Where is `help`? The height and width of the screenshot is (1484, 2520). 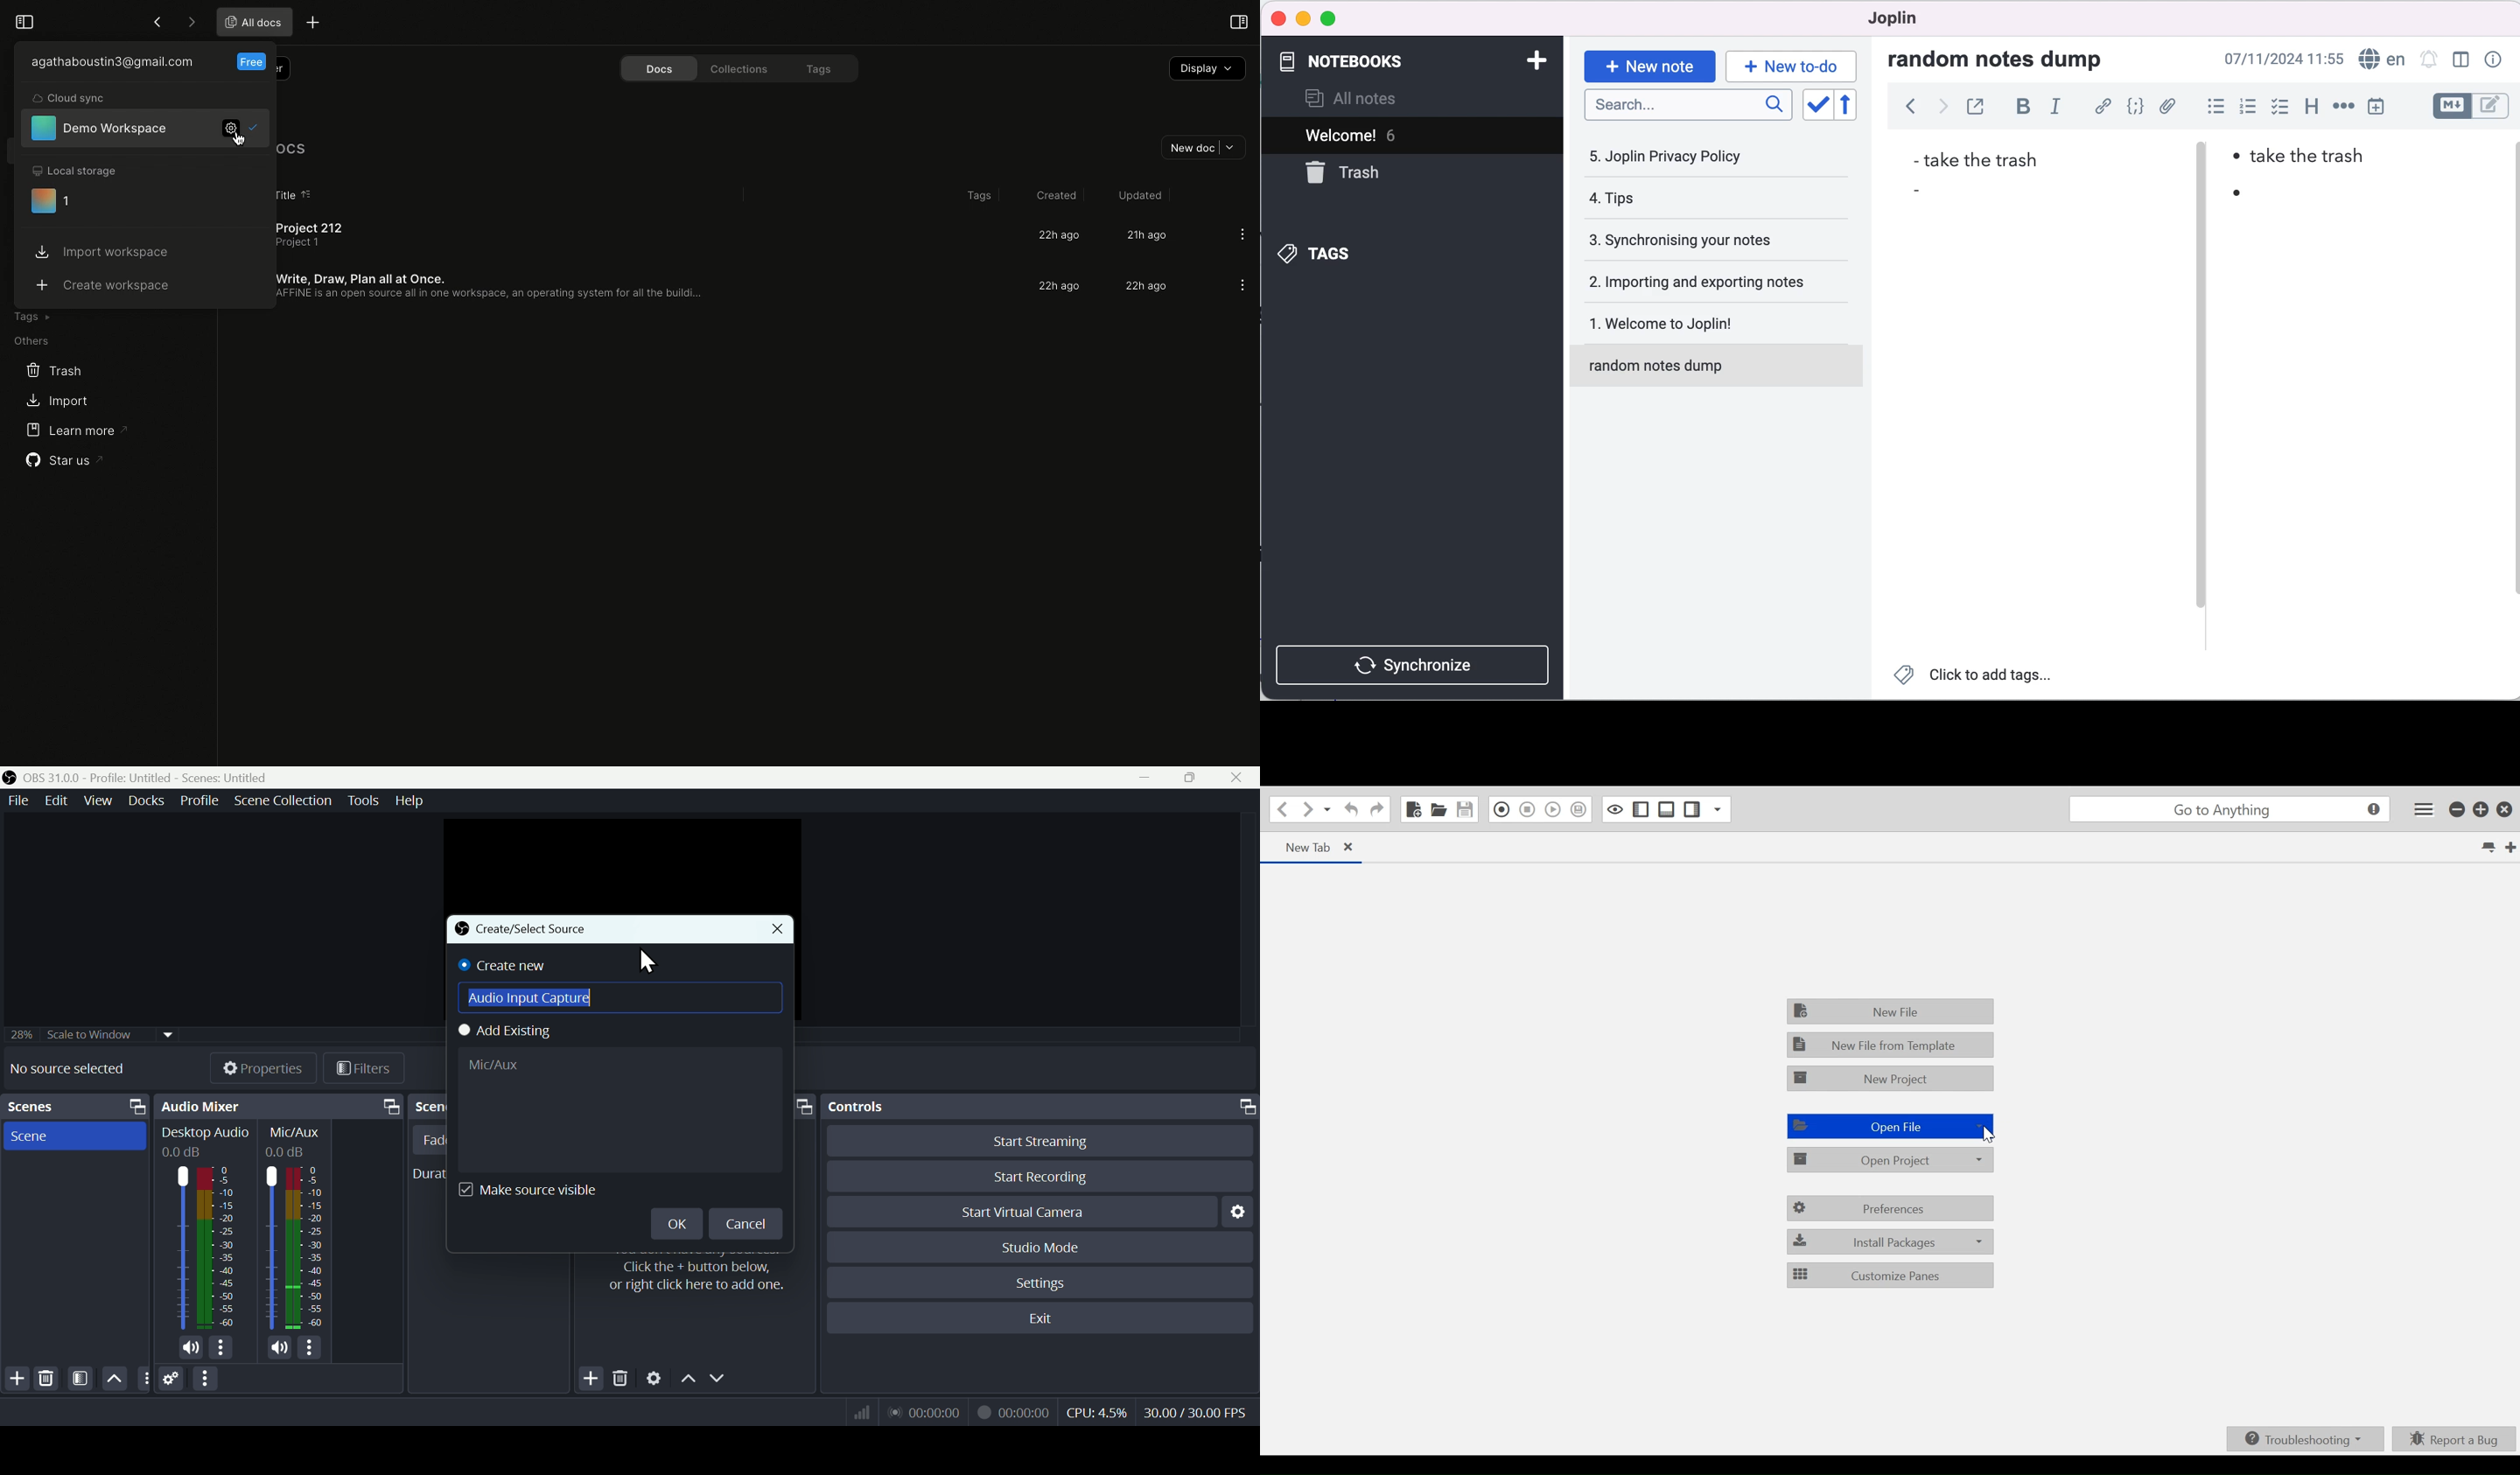 help is located at coordinates (410, 800).